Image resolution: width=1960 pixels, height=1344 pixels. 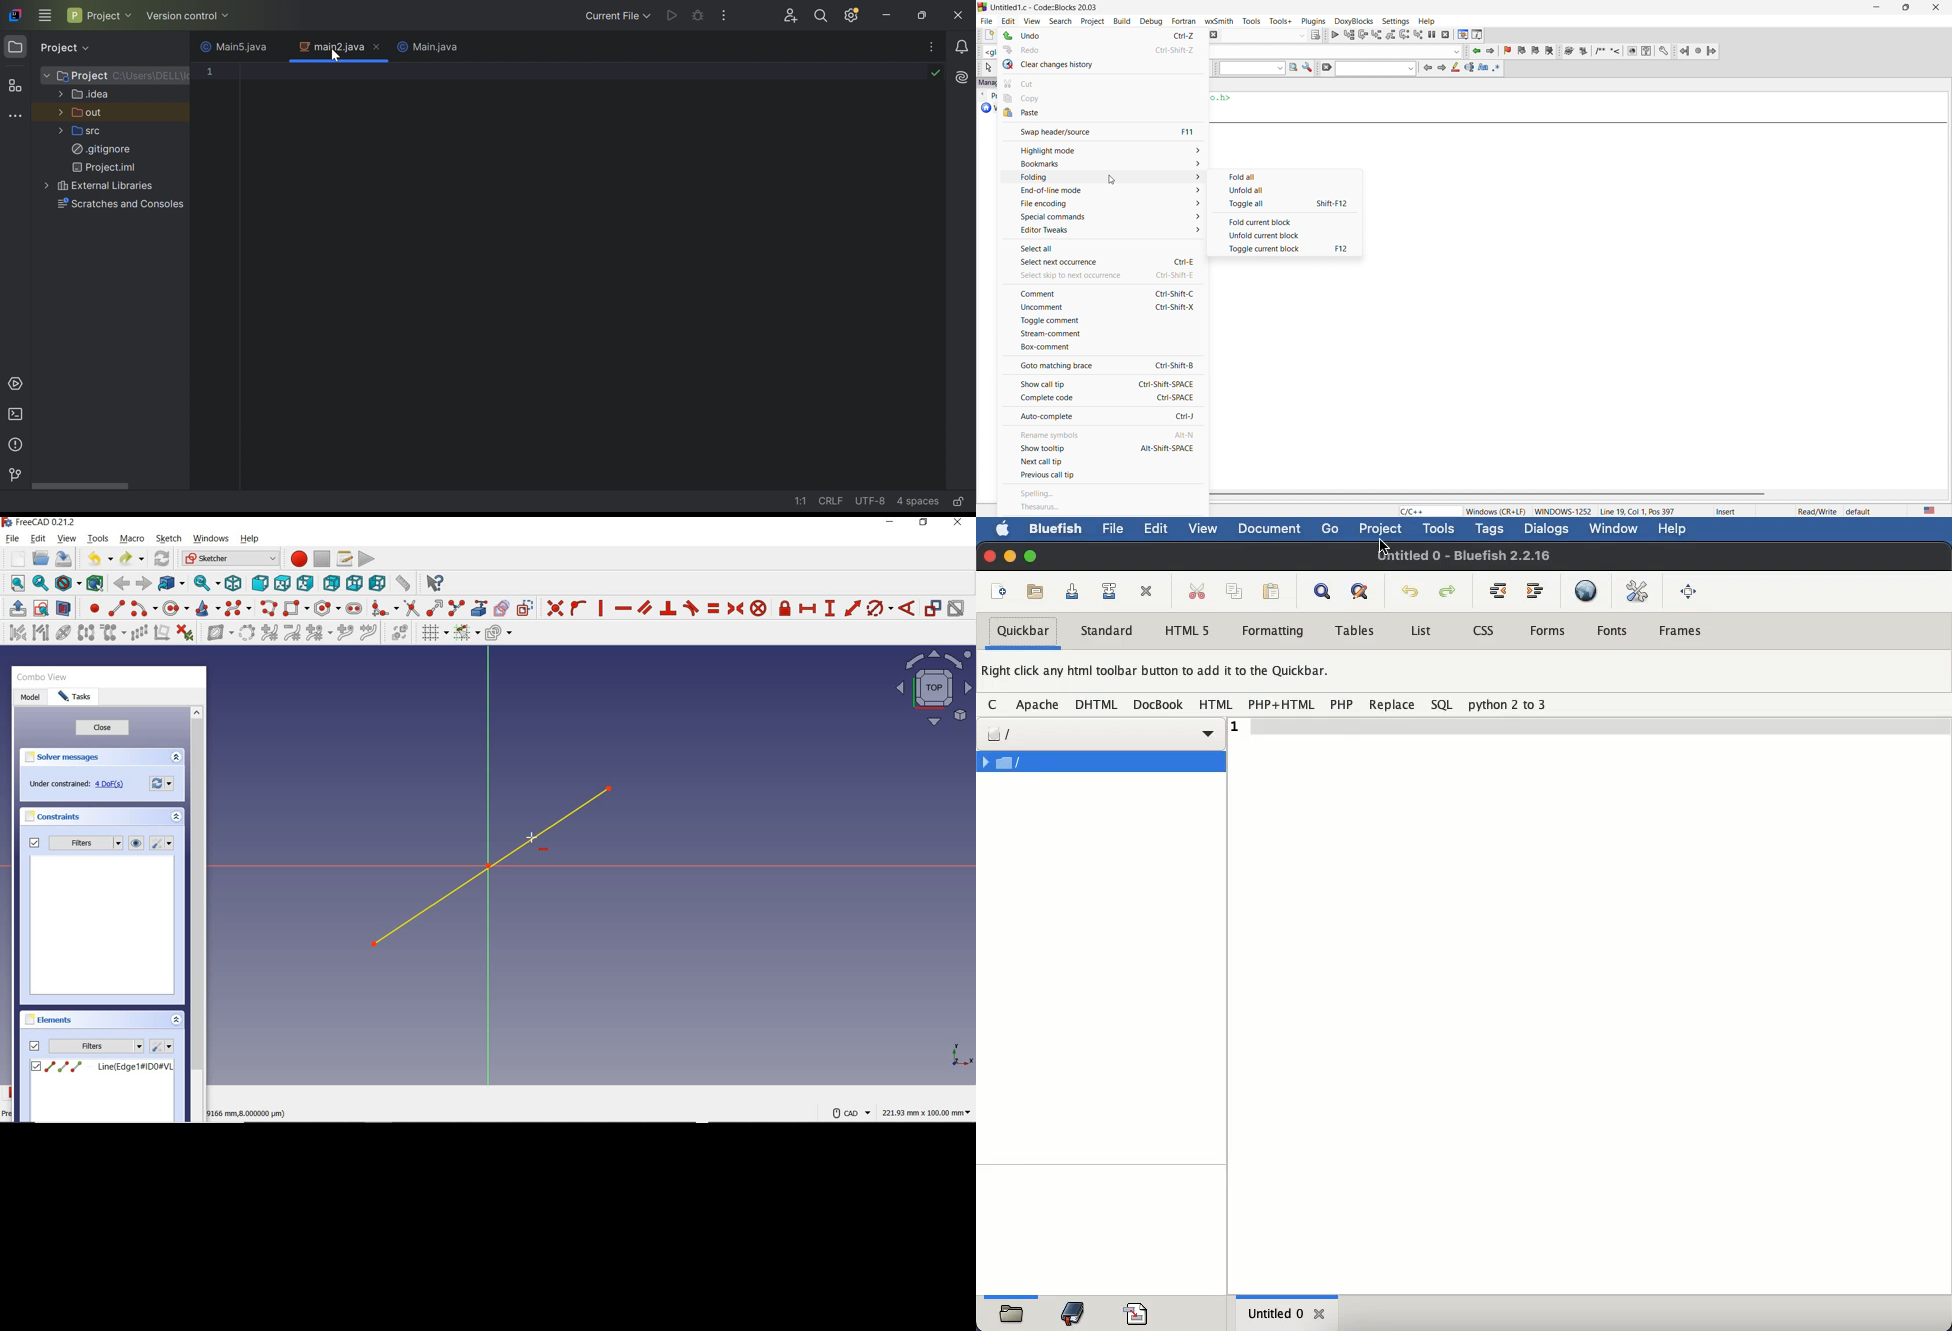 I want to click on paste, so click(x=1103, y=113).